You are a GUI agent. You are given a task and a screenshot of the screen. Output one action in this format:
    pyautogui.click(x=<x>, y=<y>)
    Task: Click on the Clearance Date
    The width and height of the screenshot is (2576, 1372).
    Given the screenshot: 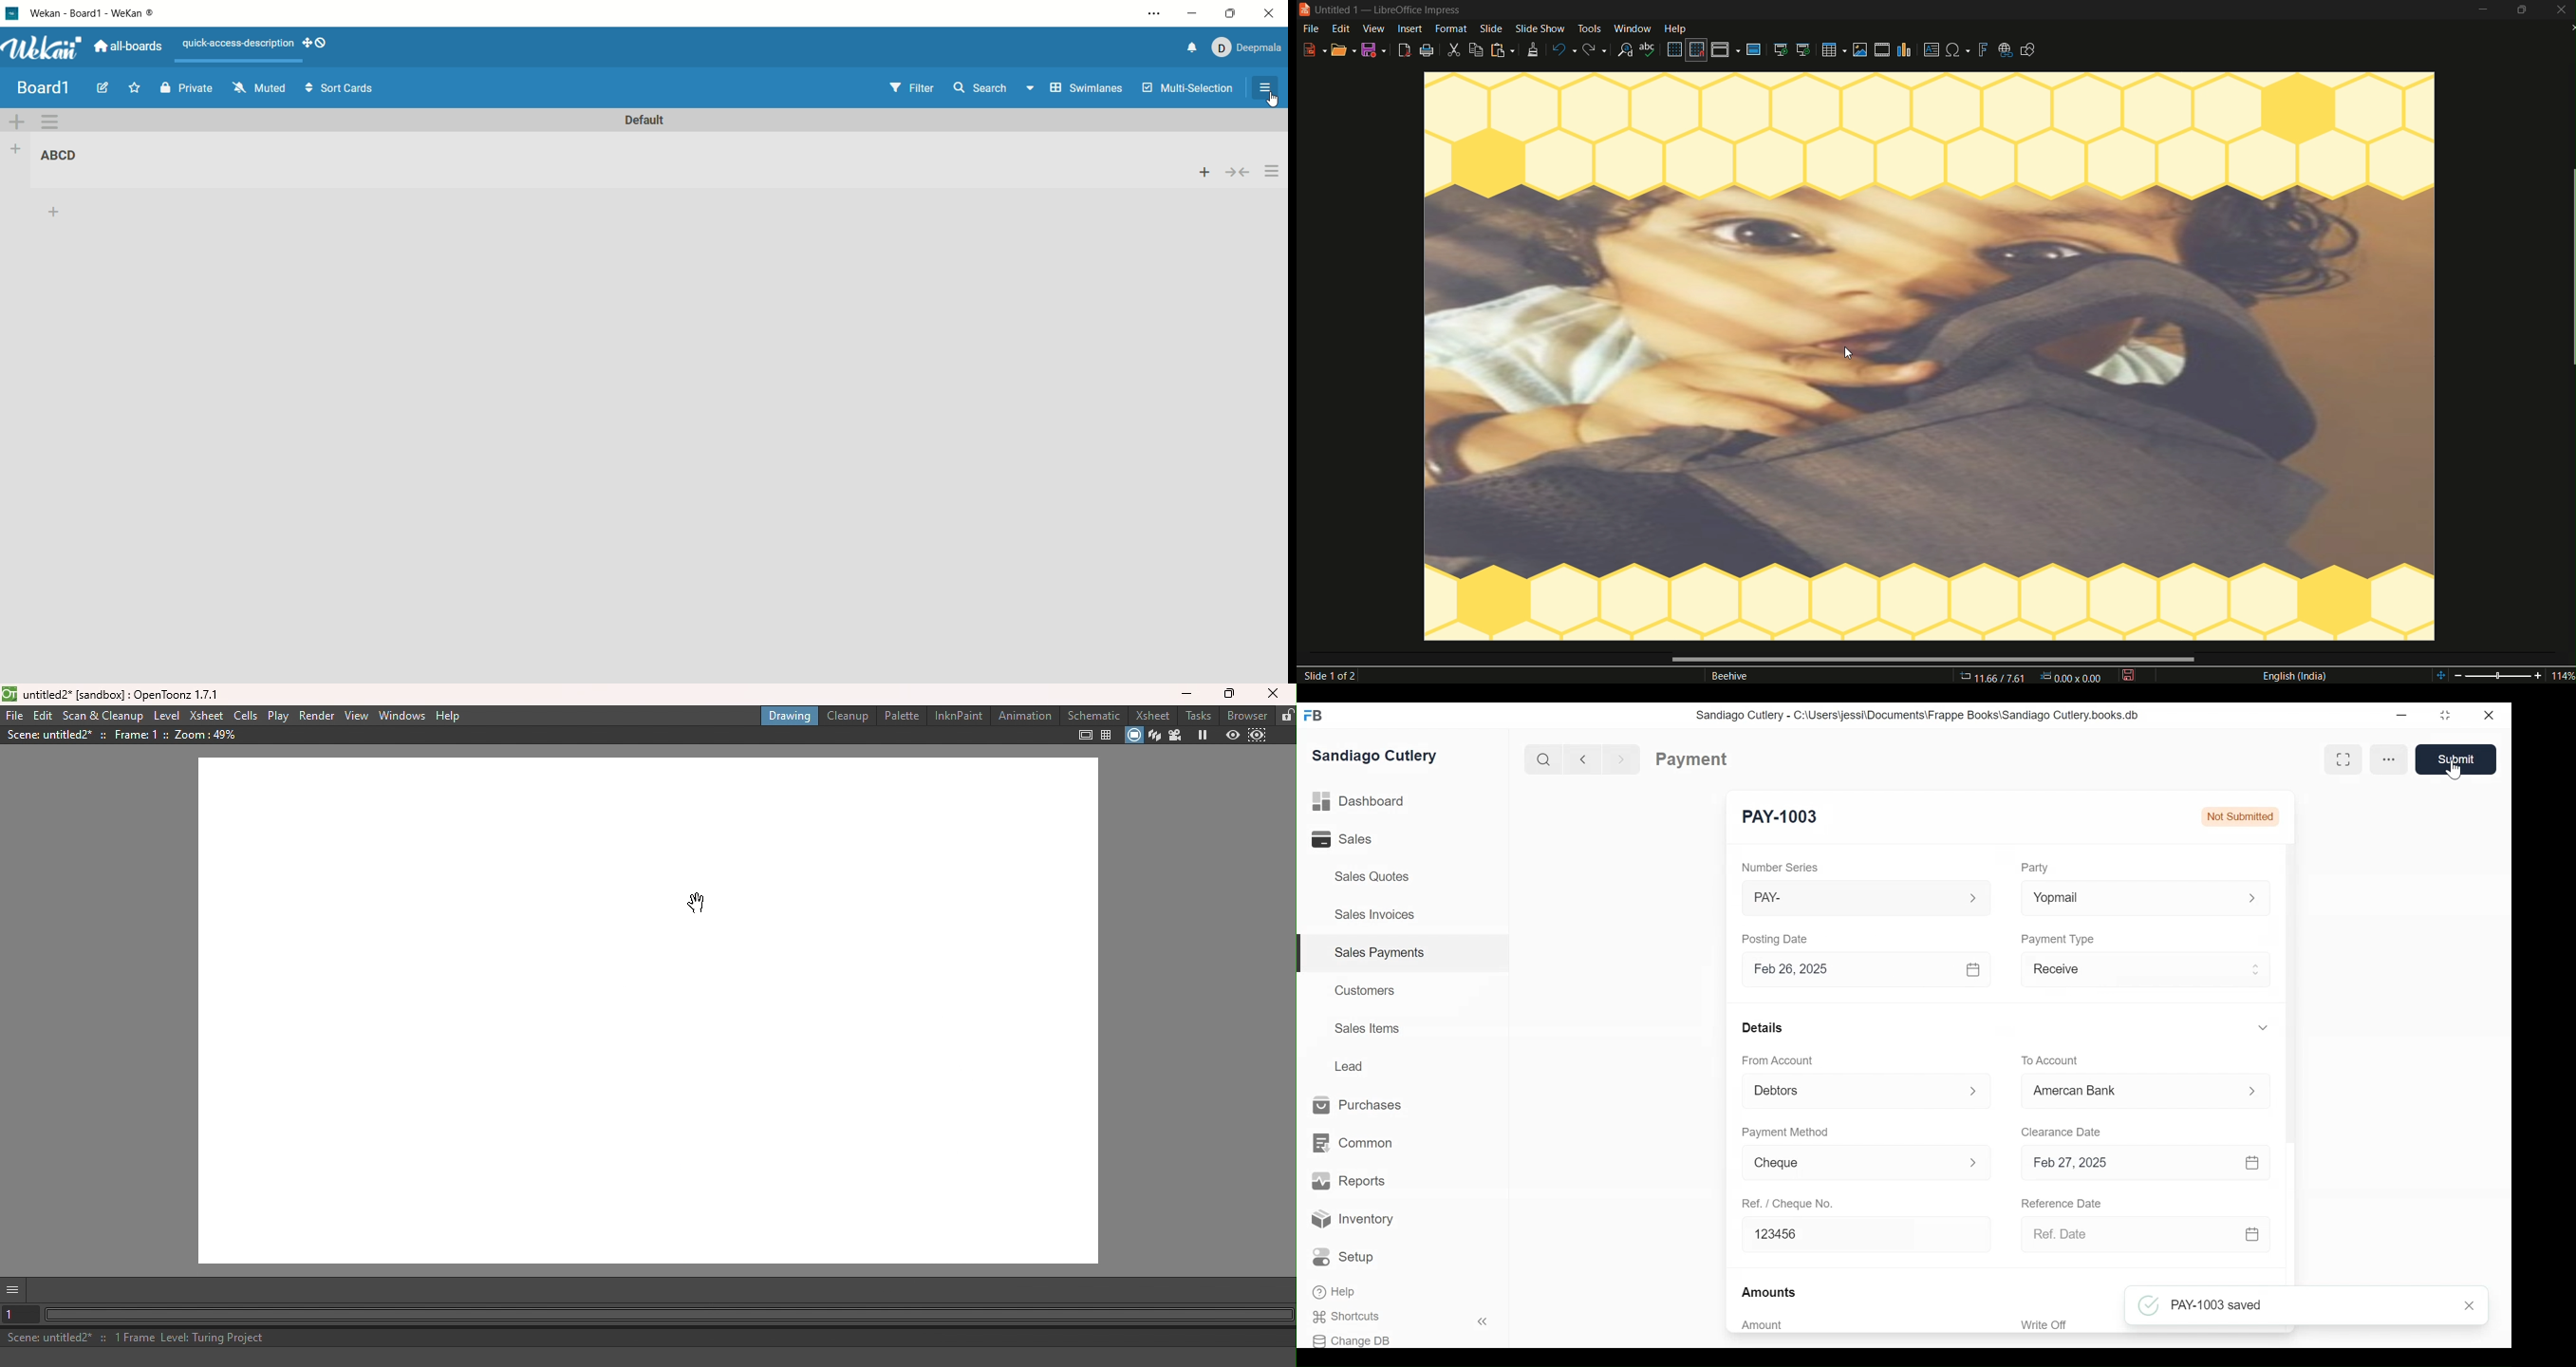 What is the action you would take?
    pyautogui.click(x=2062, y=1130)
    